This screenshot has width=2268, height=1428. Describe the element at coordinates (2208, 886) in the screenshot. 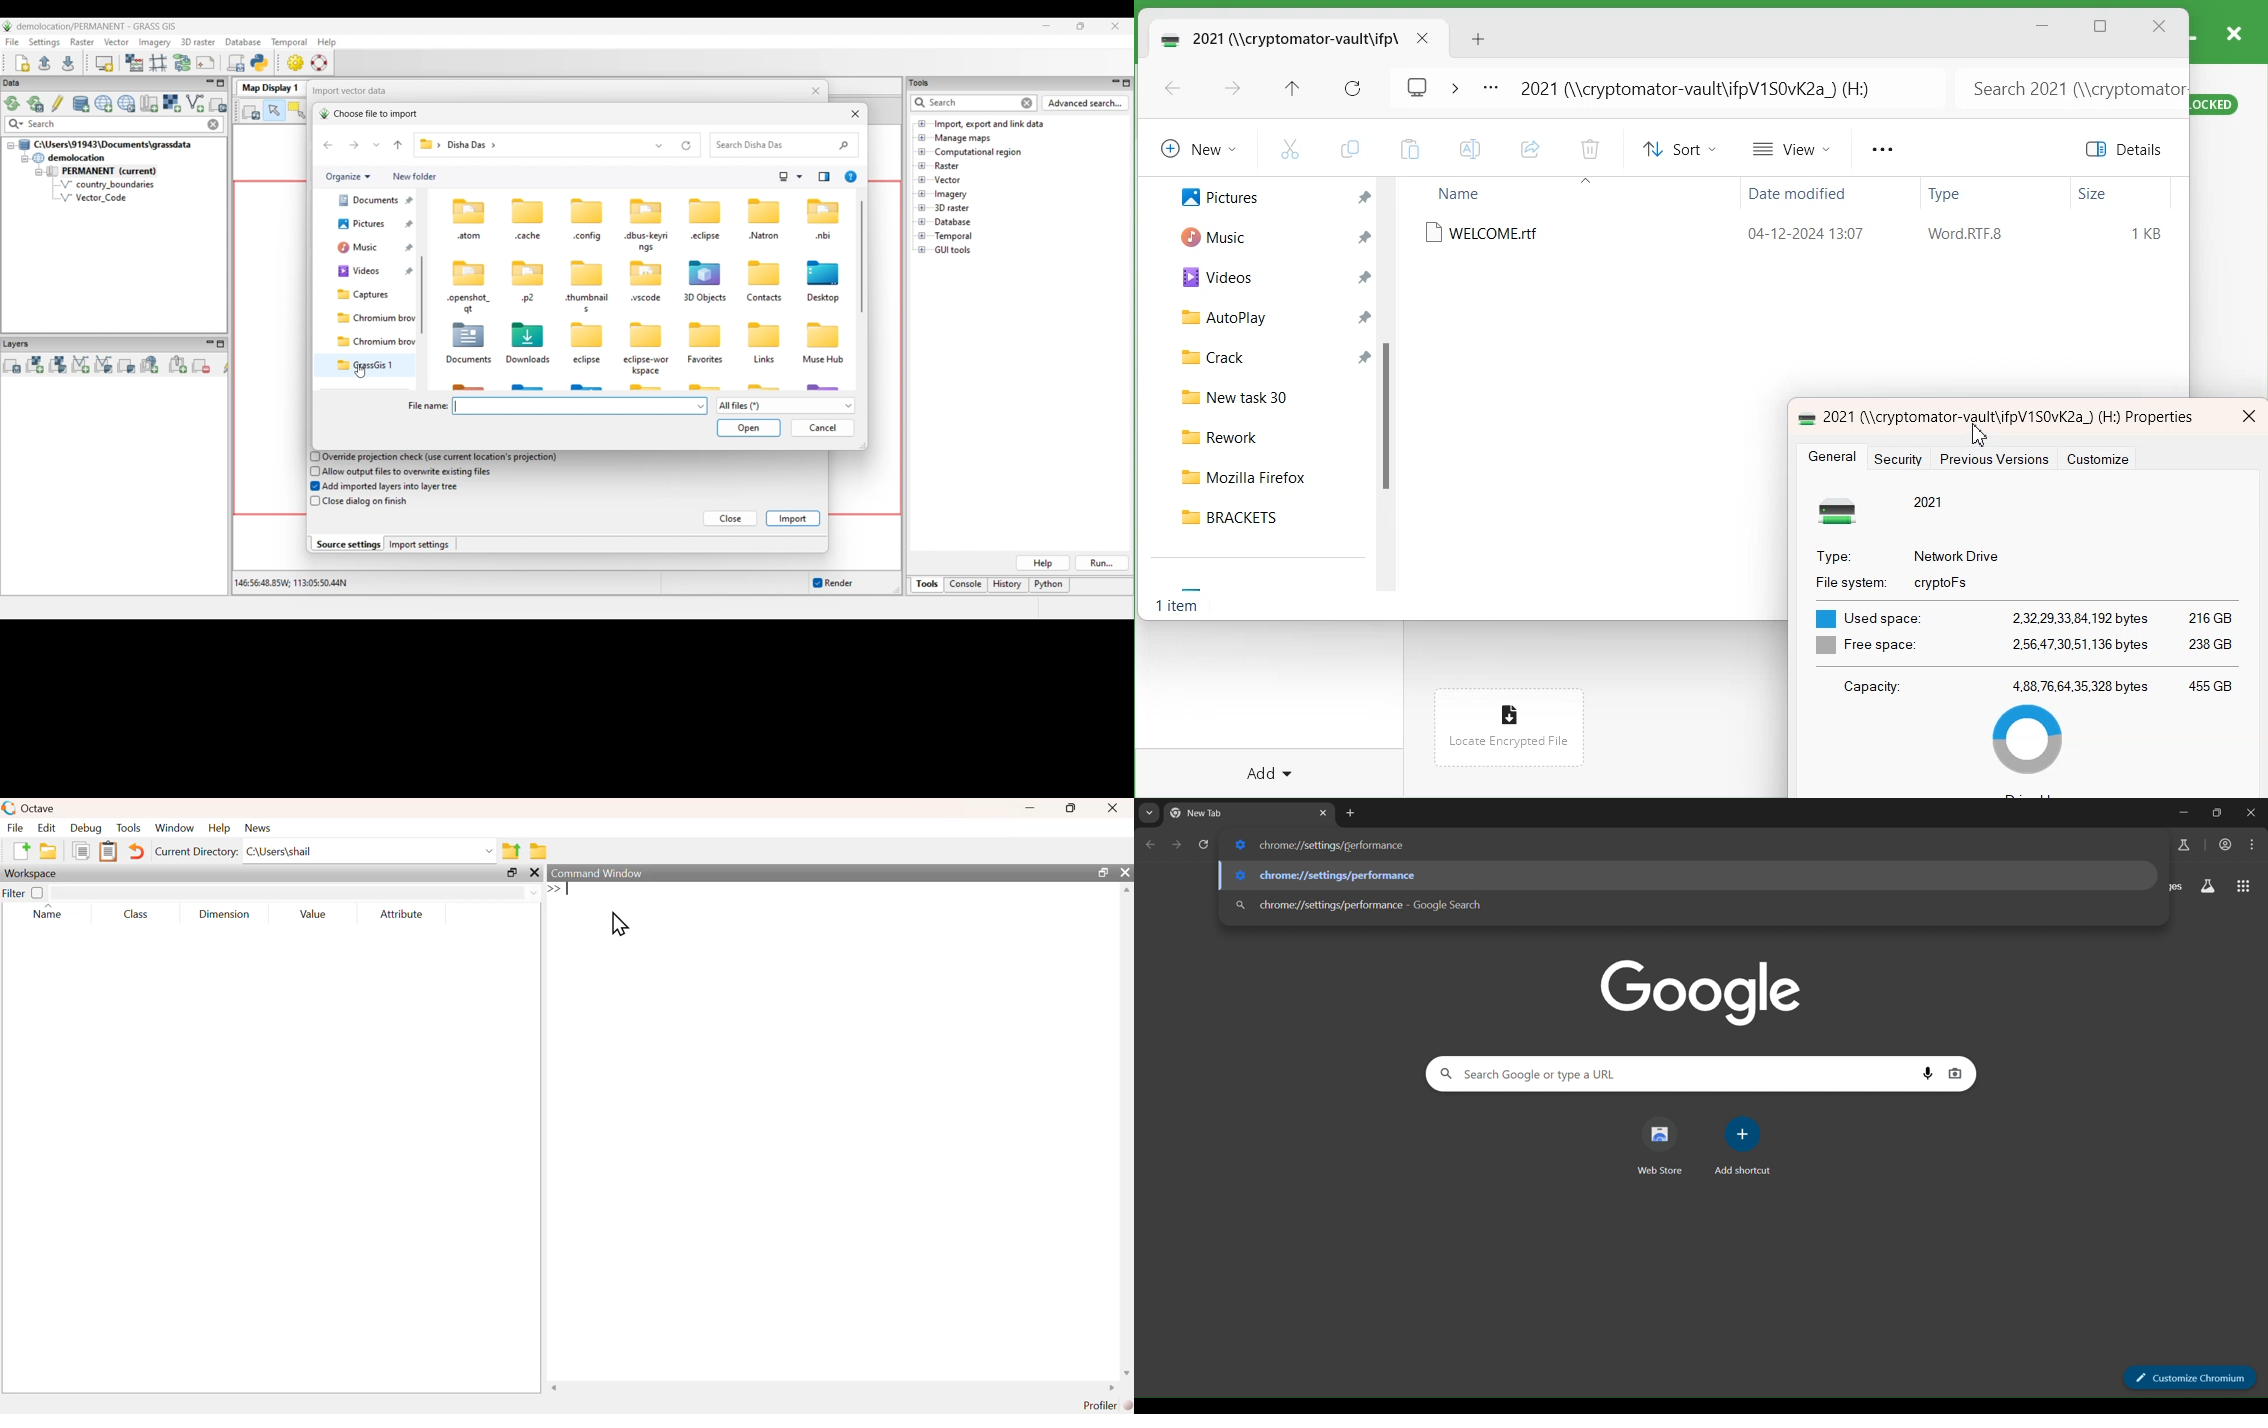

I see `search labs` at that location.